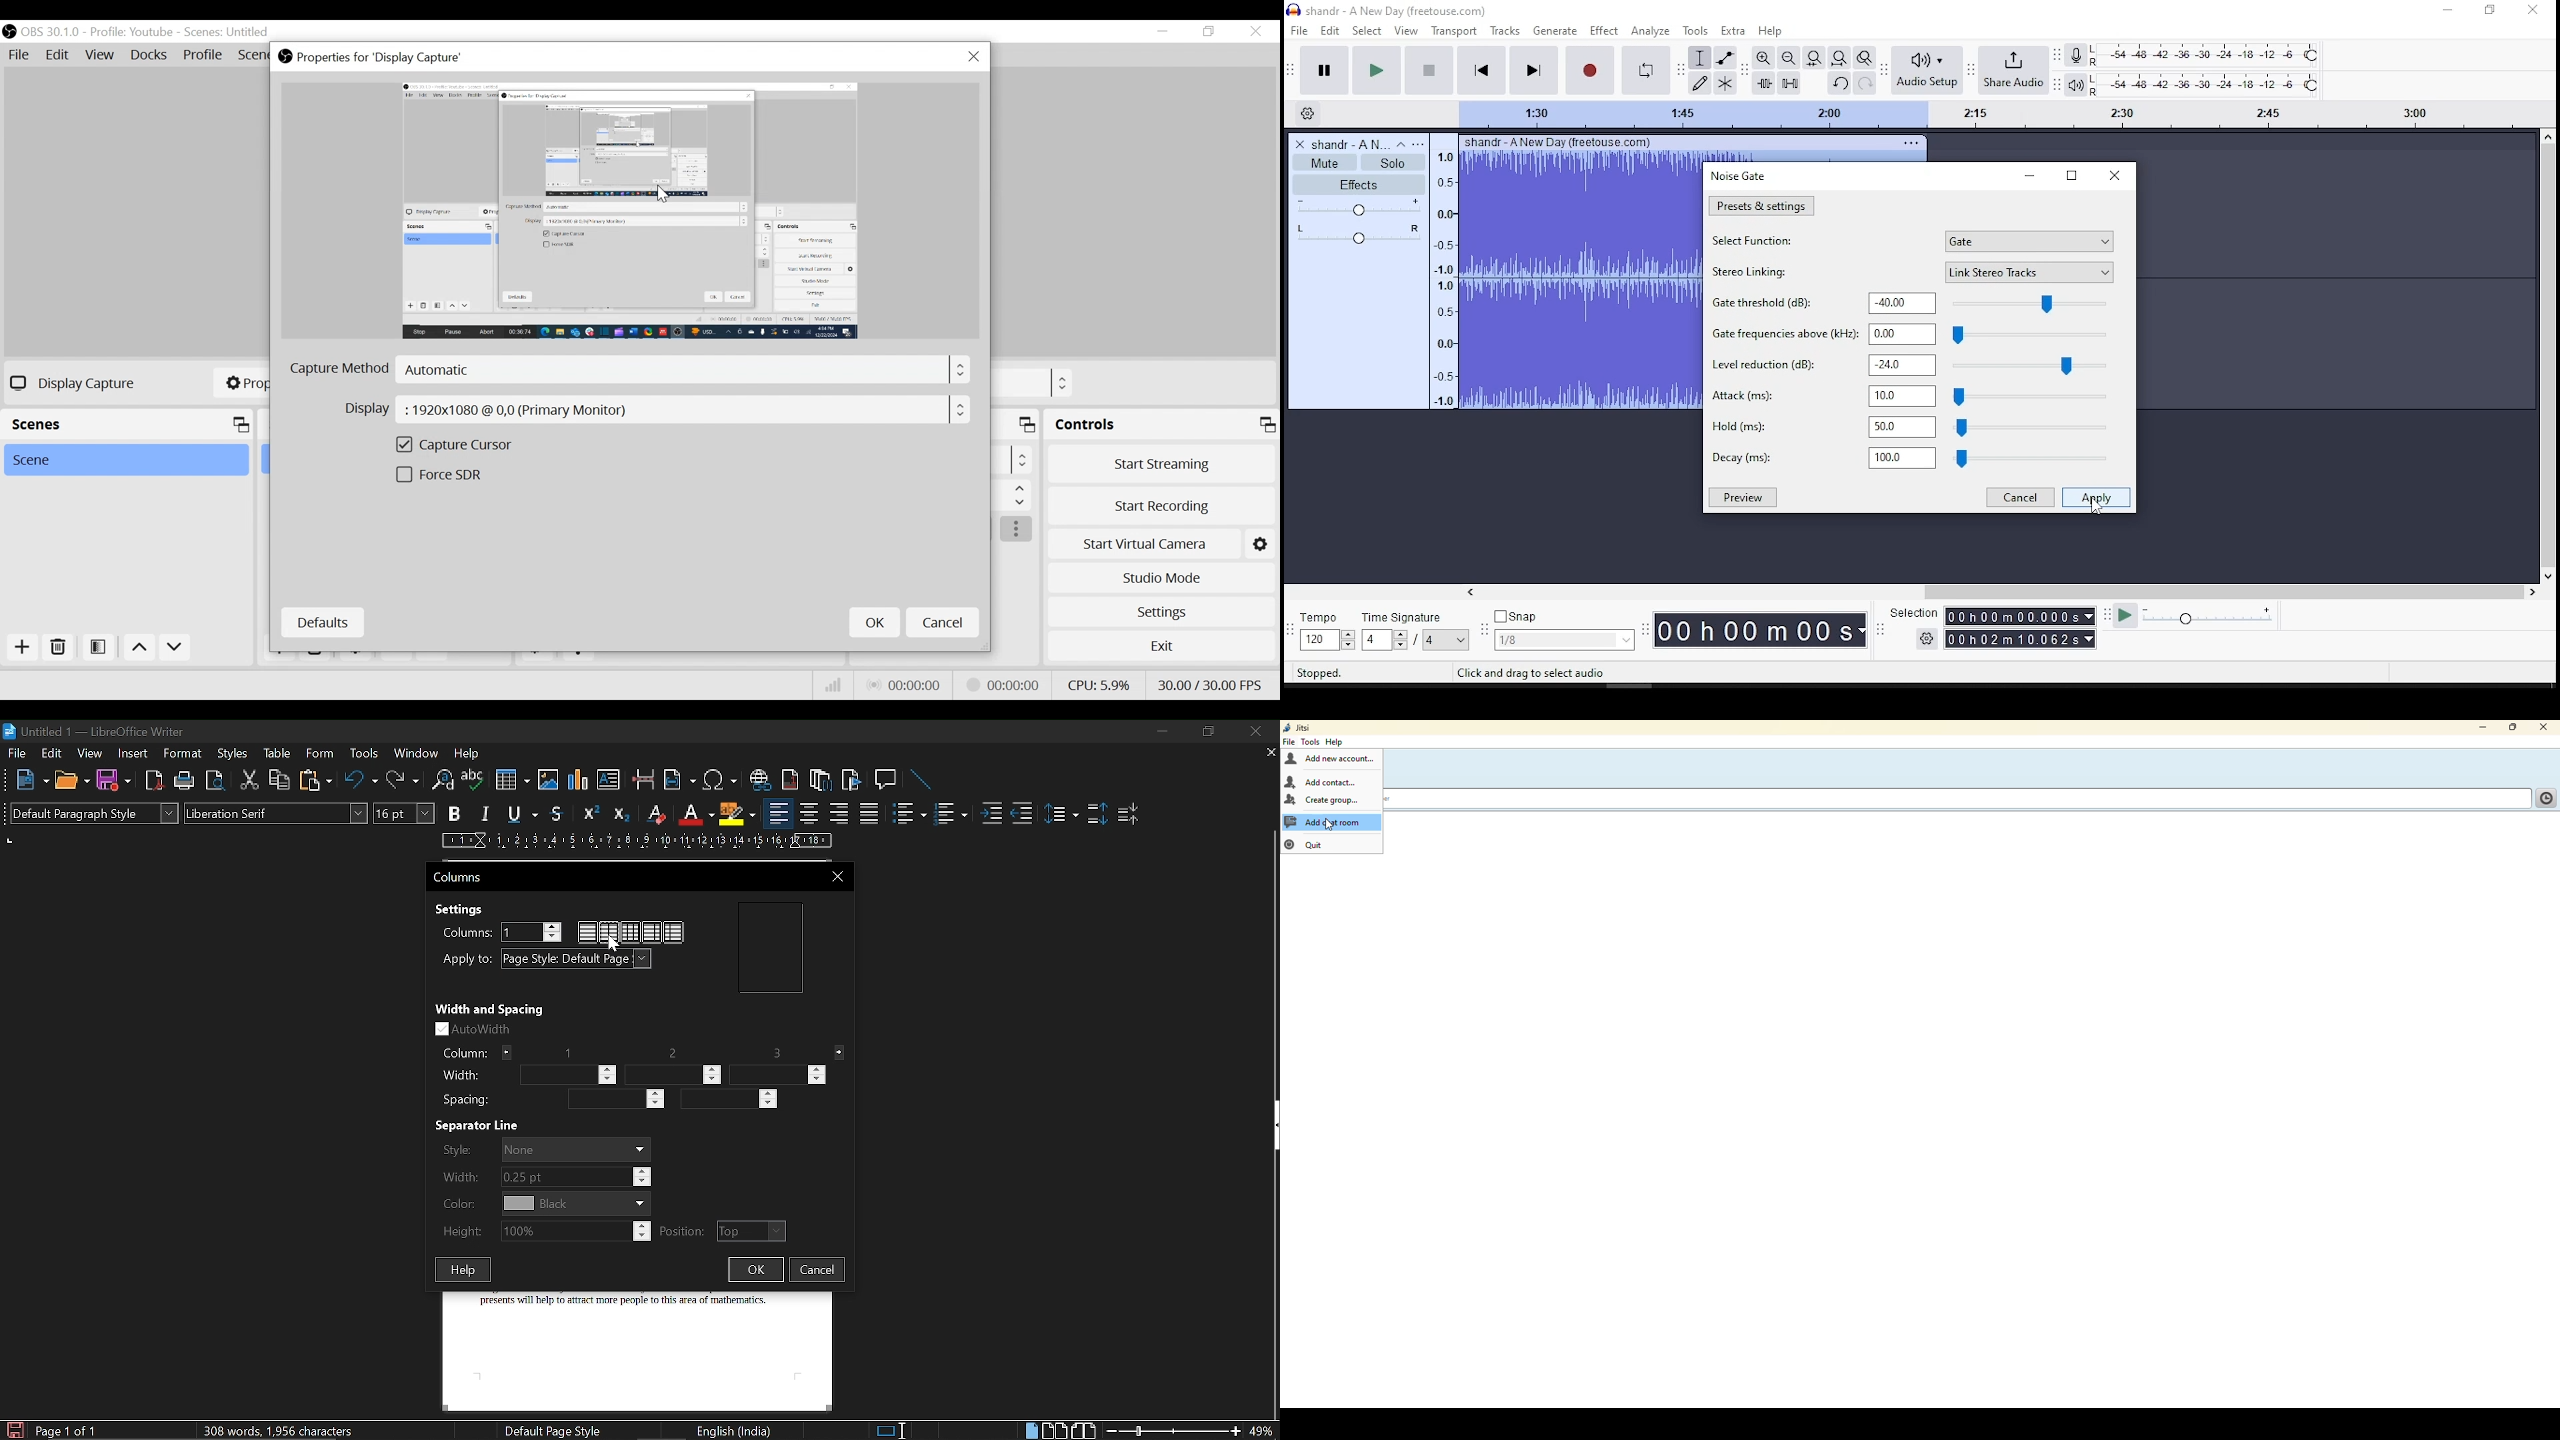 The image size is (2576, 1456). Describe the element at coordinates (605, 1100) in the screenshot. I see `Spacing 1` at that location.